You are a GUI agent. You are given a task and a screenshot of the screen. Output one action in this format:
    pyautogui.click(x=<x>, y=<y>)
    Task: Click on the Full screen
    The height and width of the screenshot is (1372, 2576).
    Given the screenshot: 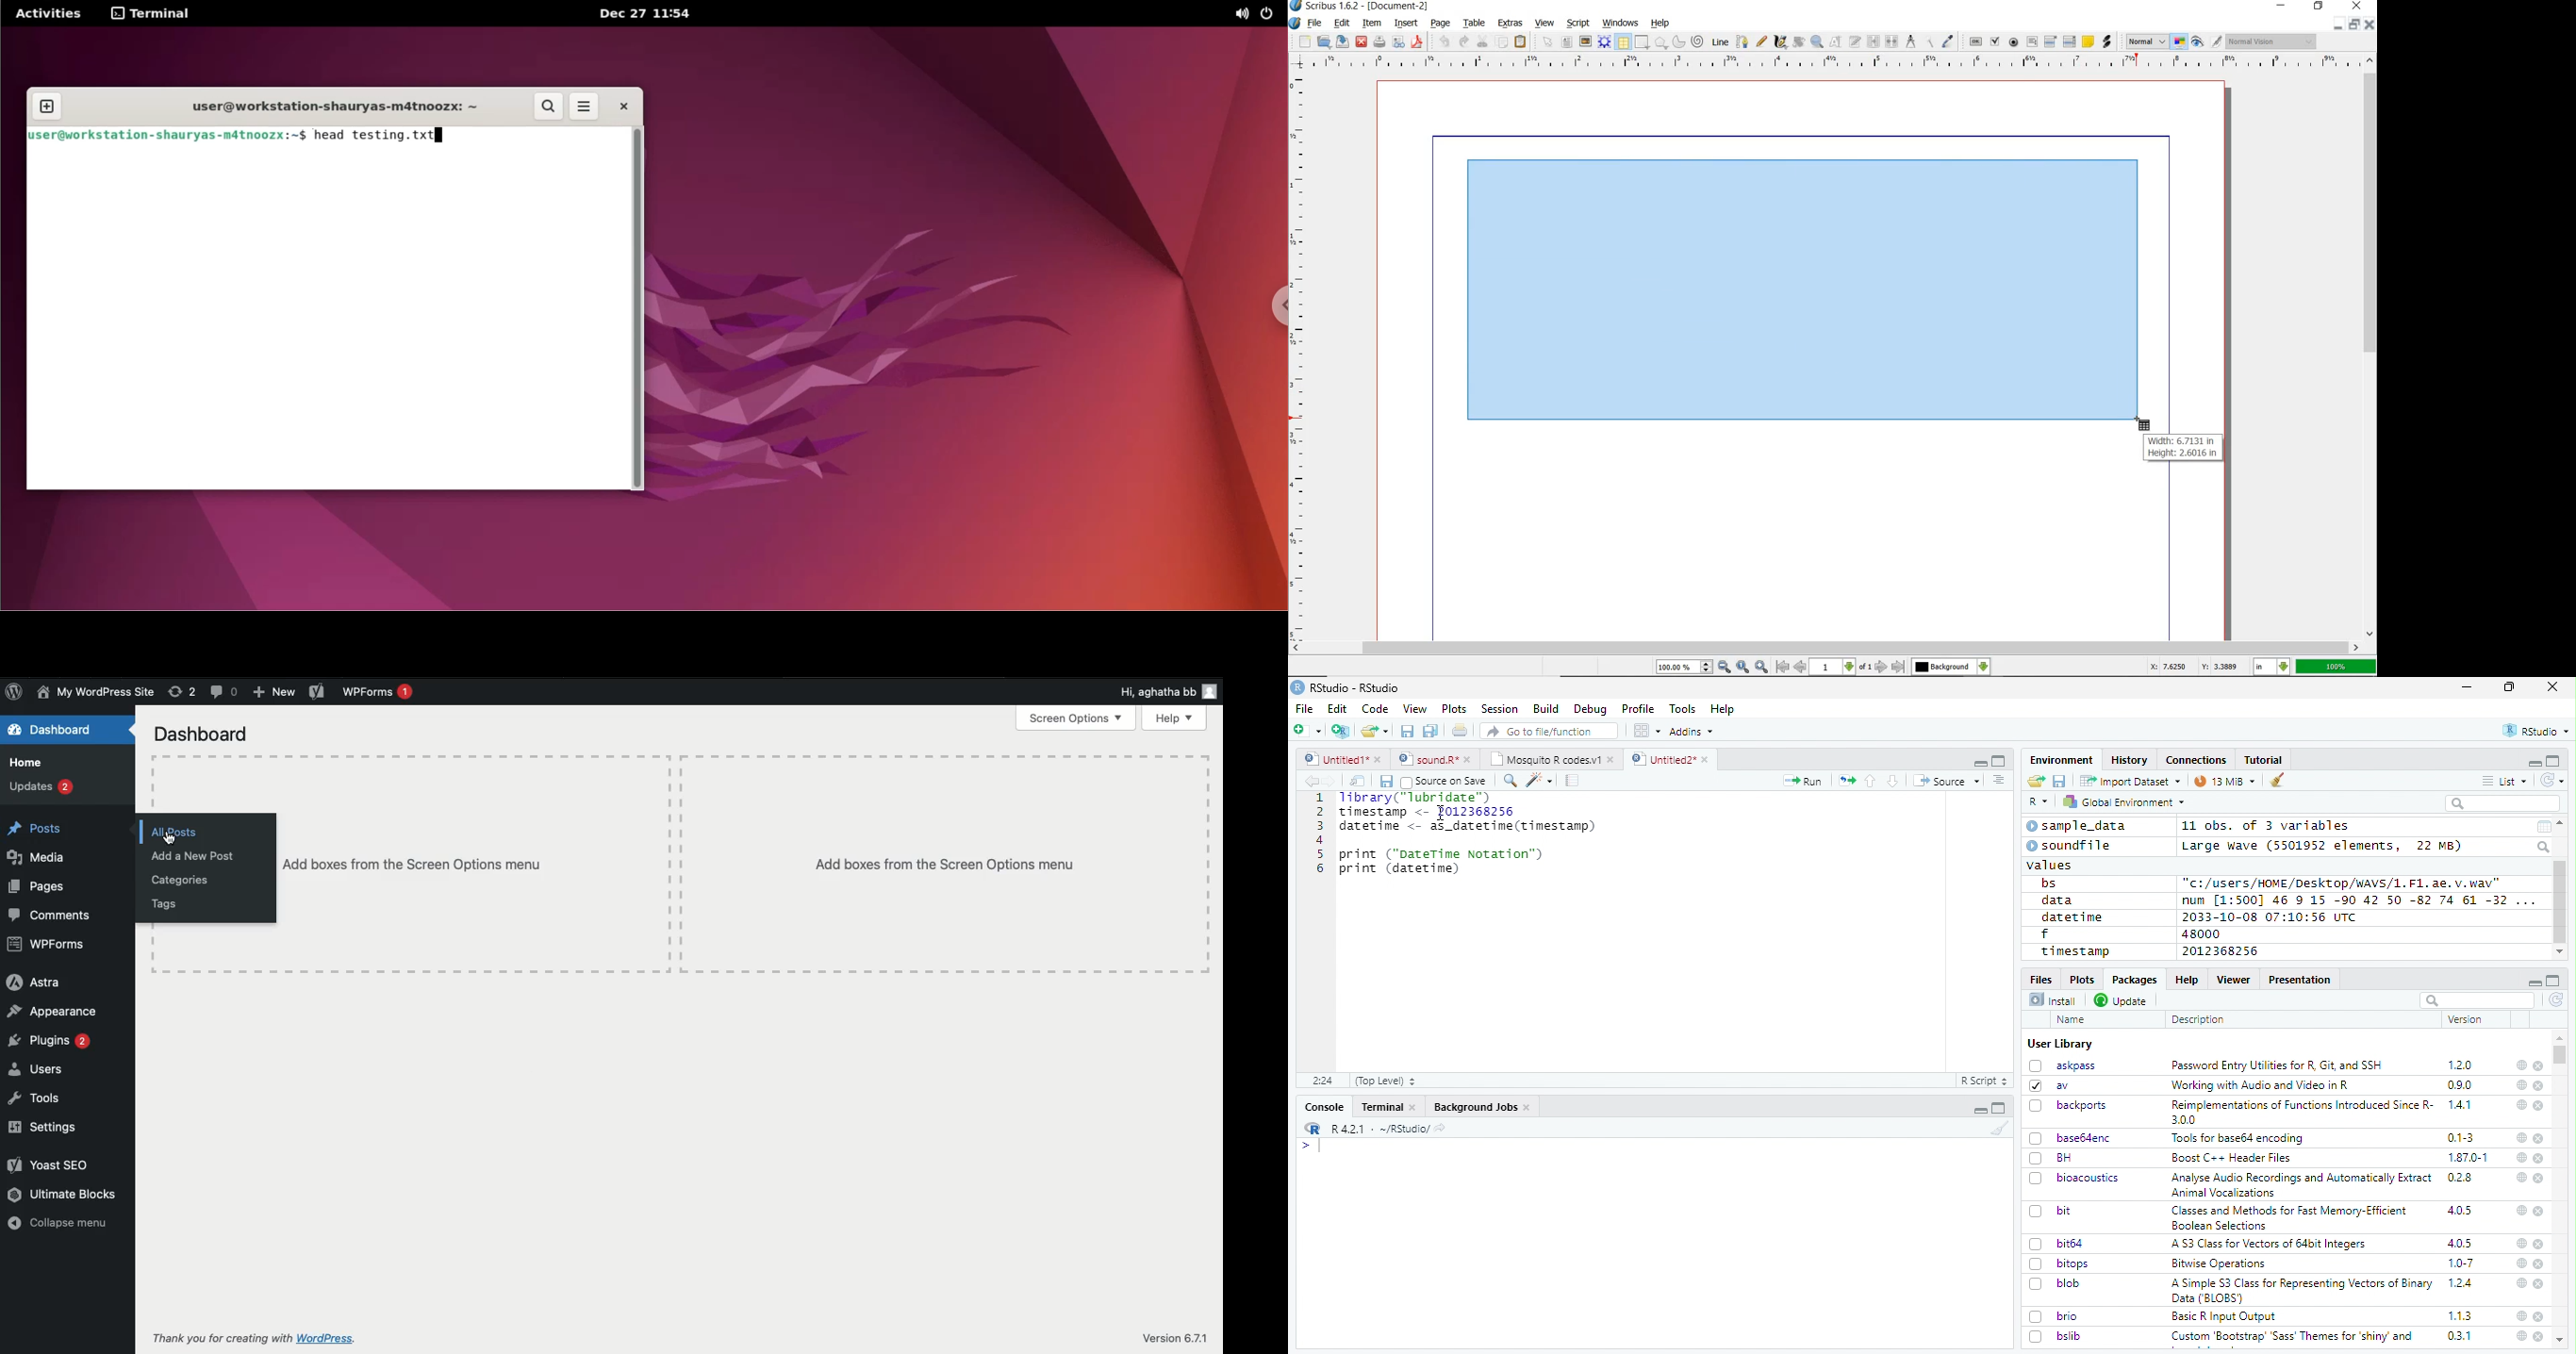 What is the action you would take?
    pyautogui.click(x=1999, y=760)
    